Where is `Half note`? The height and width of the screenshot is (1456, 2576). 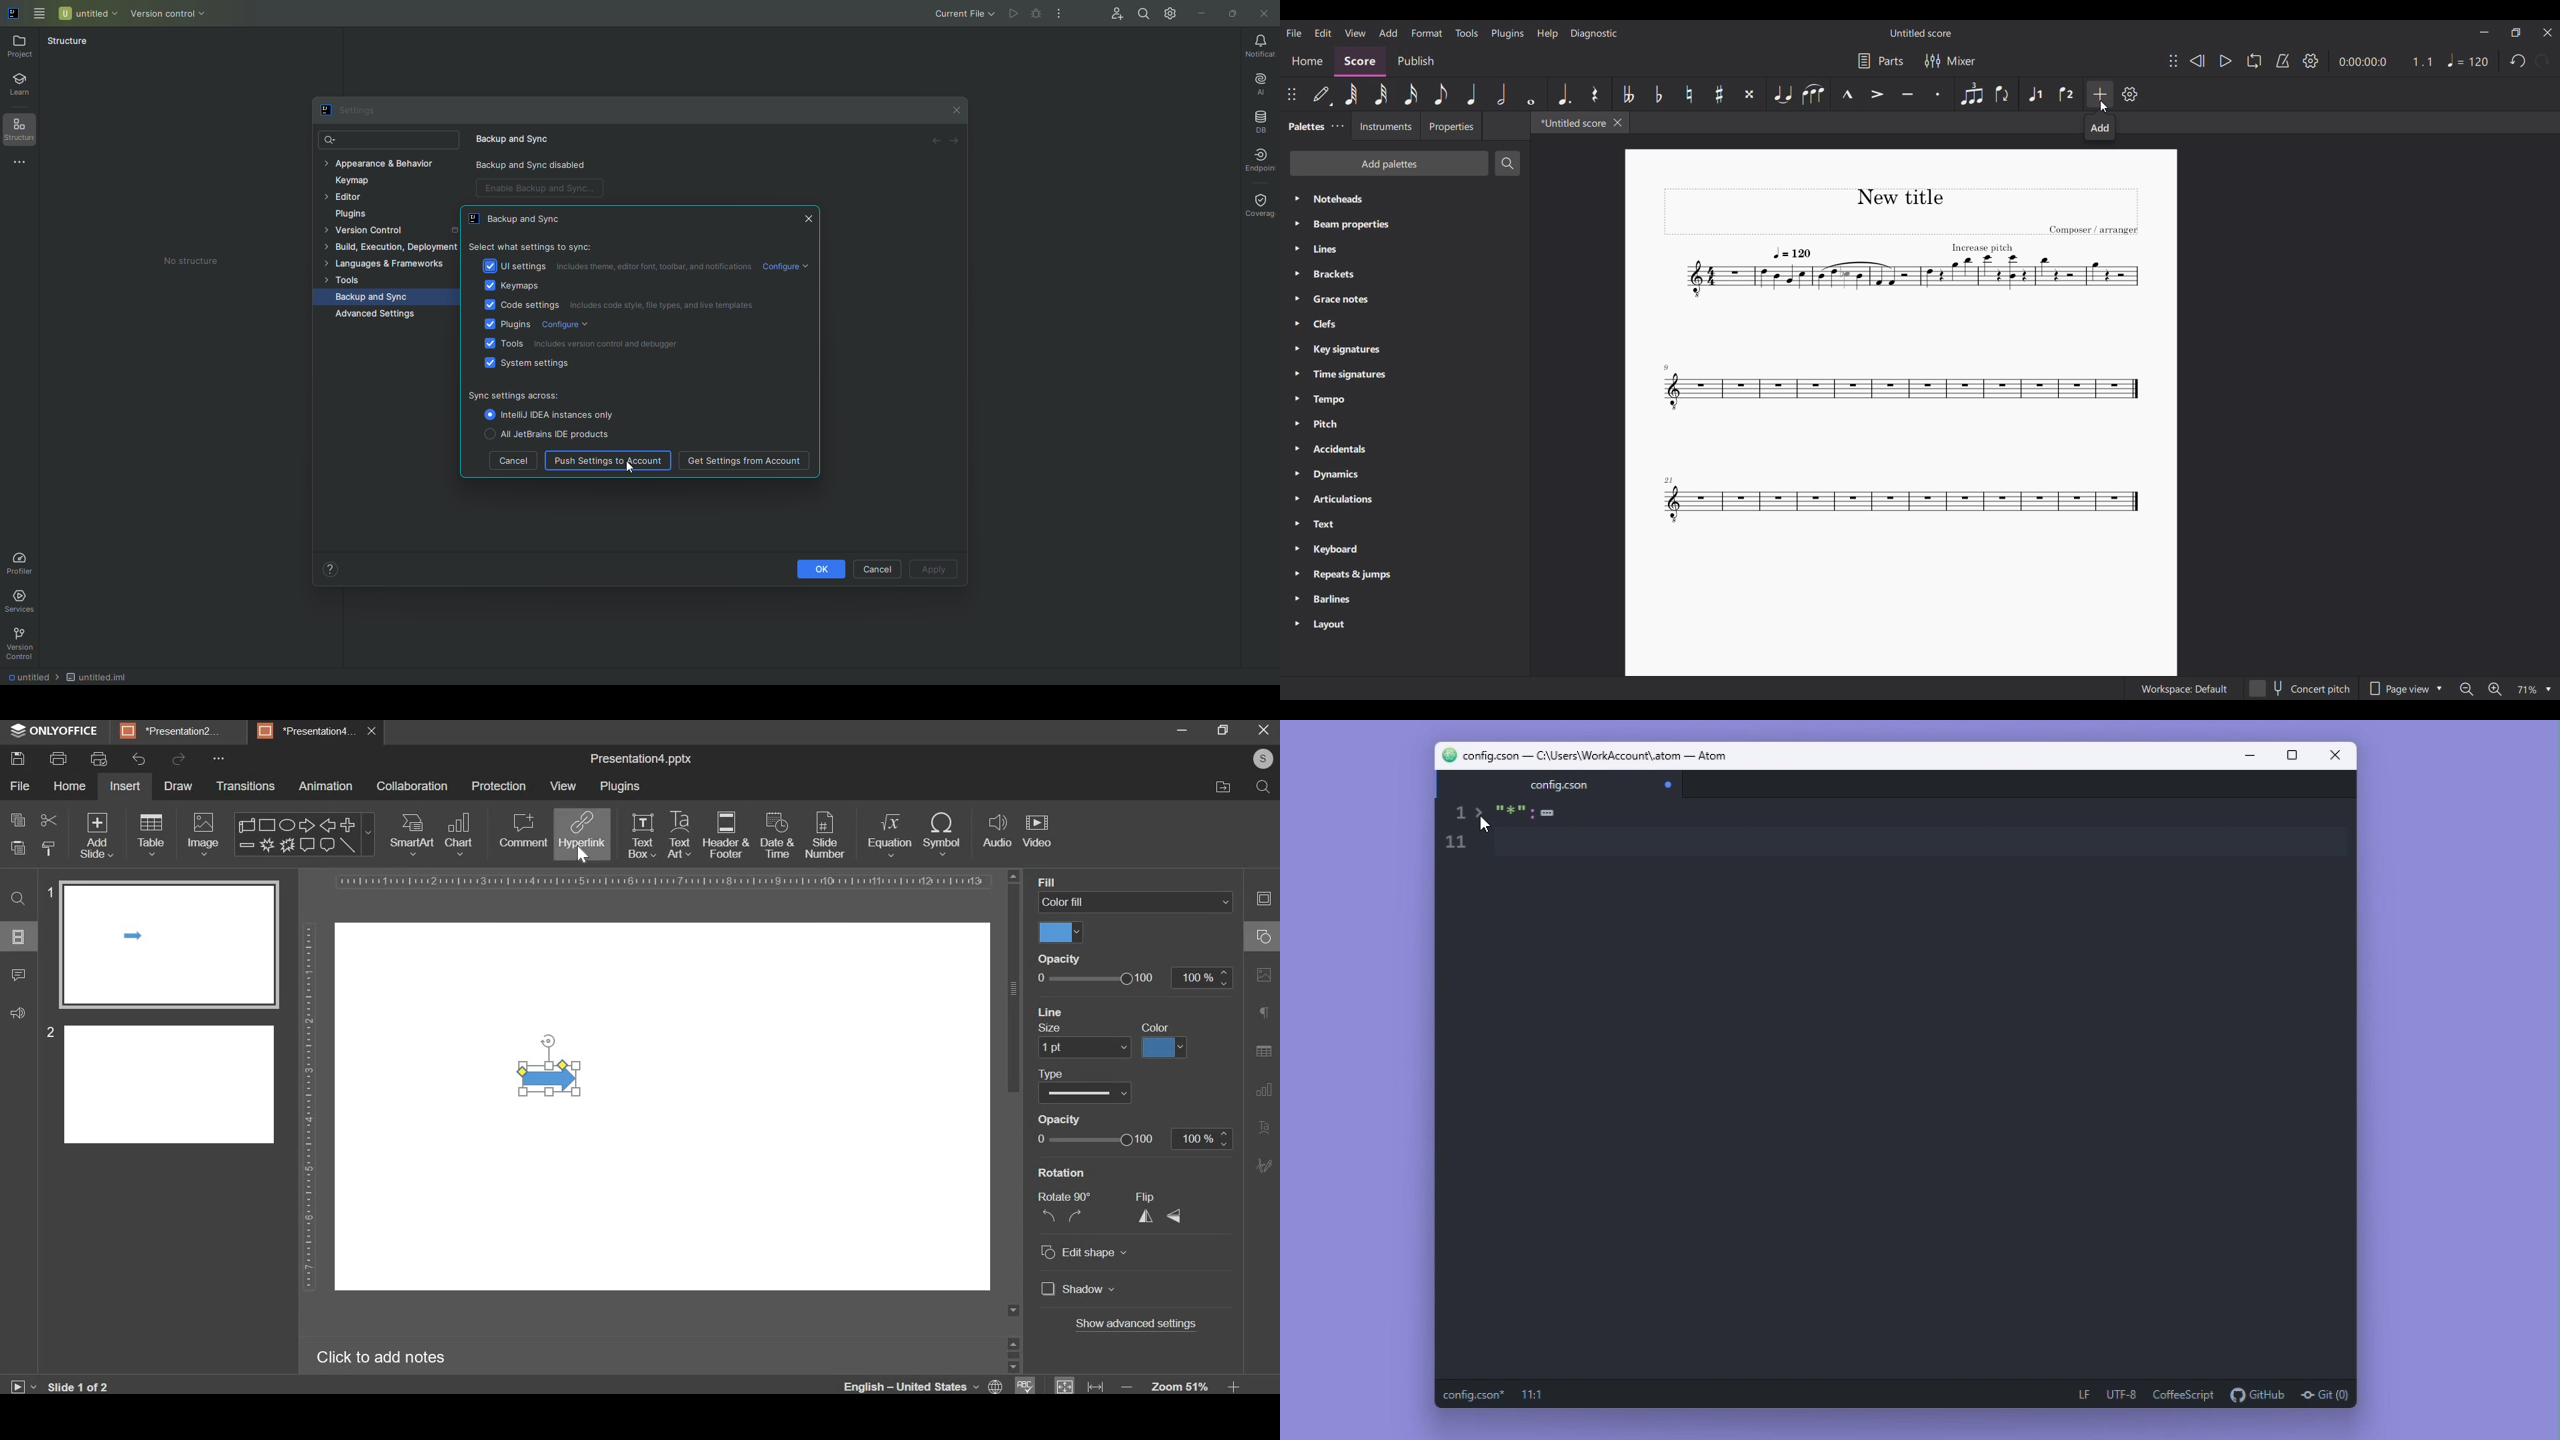
Half note is located at coordinates (1501, 94).